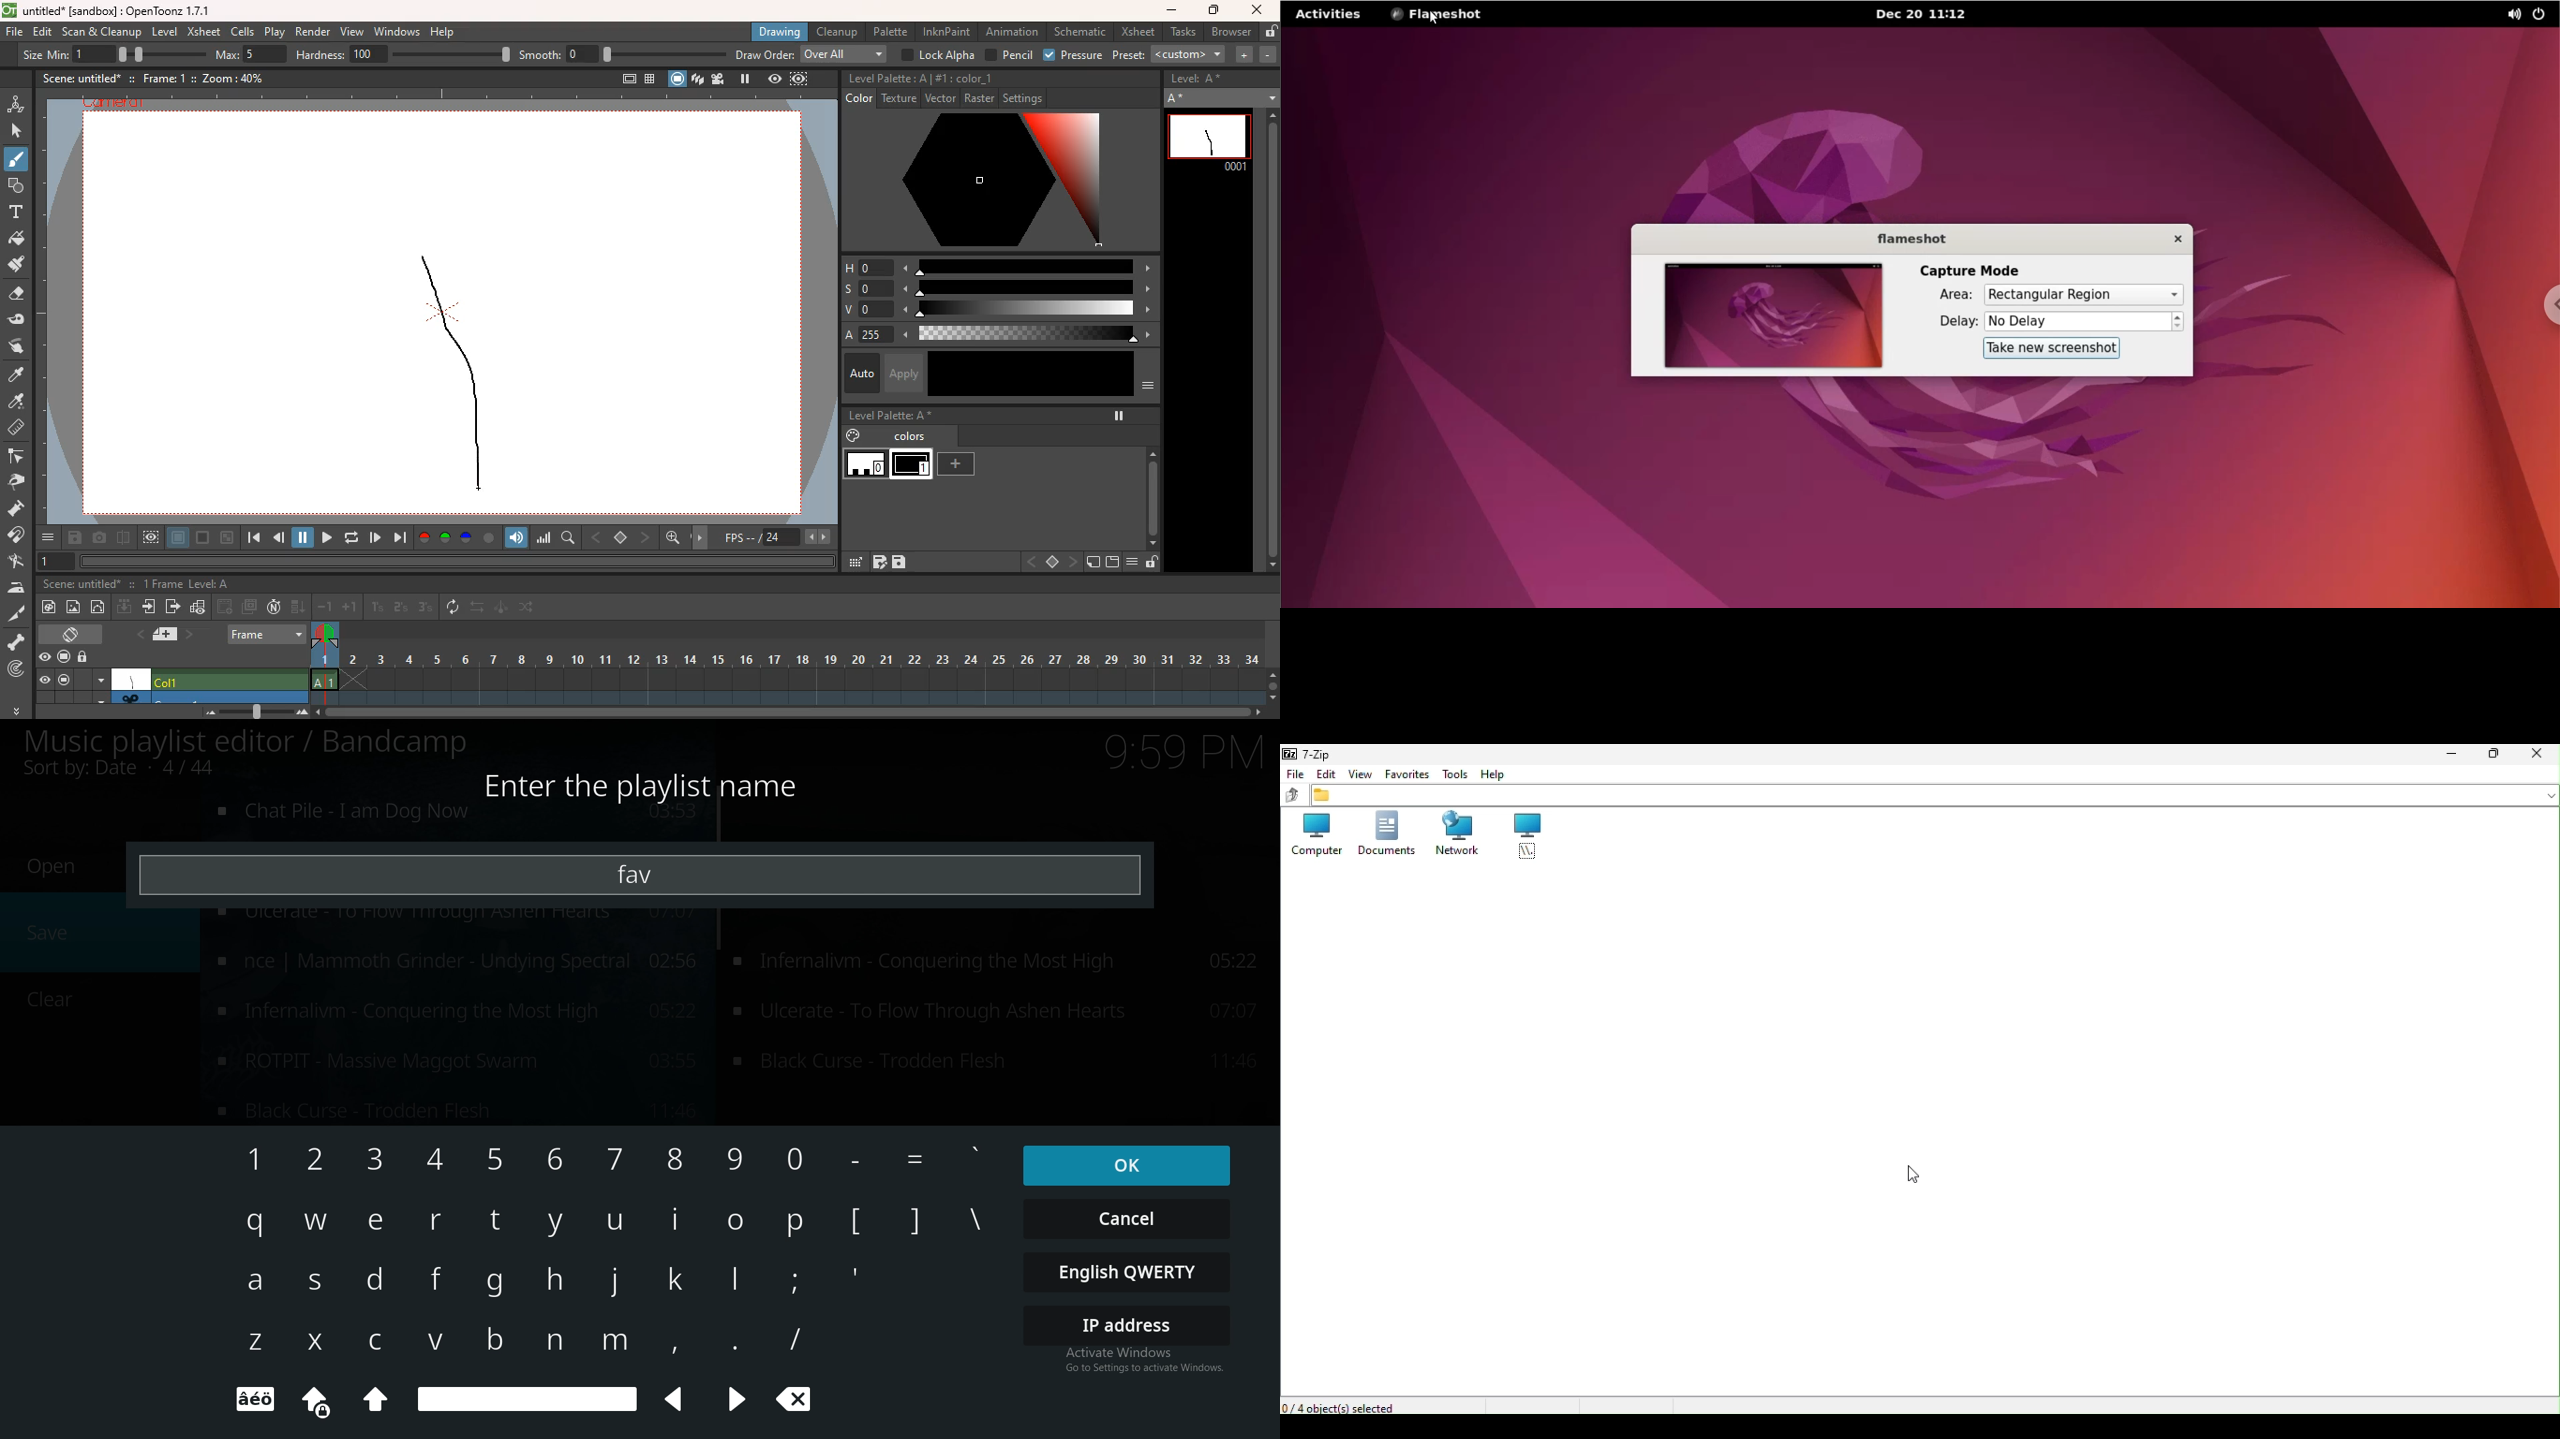 The width and height of the screenshot is (2576, 1456). Describe the element at coordinates (1152, 564) in the screenshot. I see `unlock` at that location.